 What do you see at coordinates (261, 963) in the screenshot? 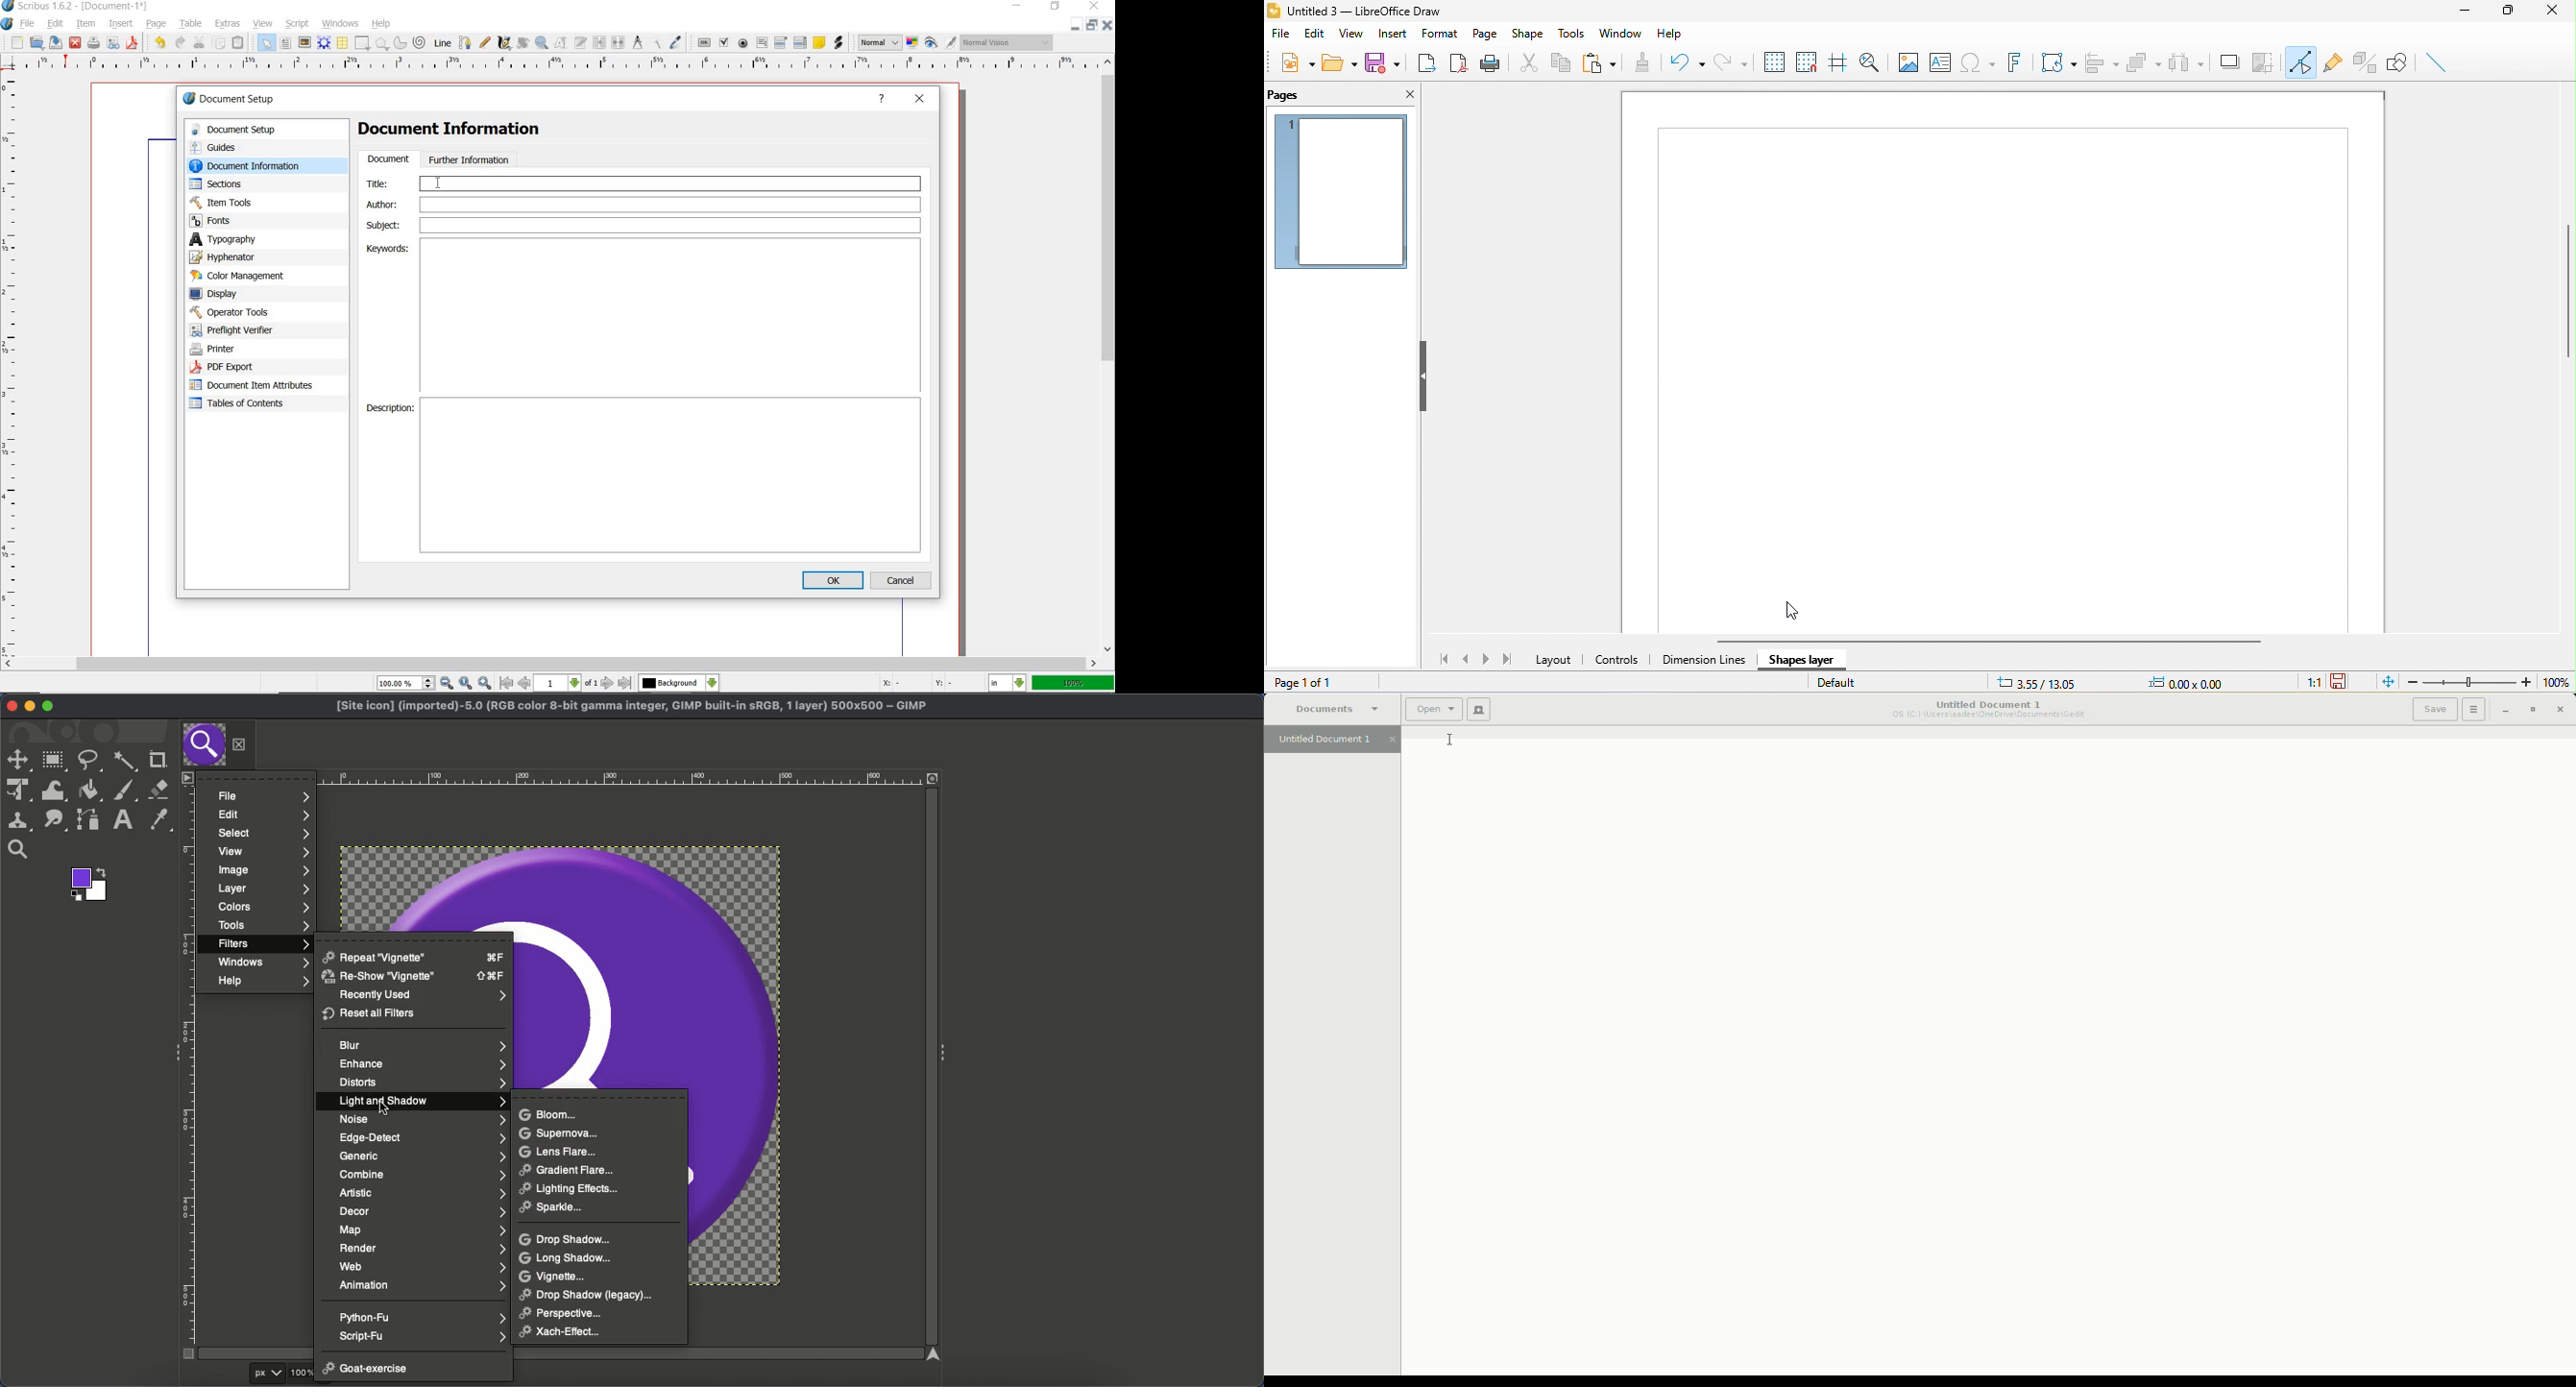
I see `Windows` at bounding box center [261, 963].